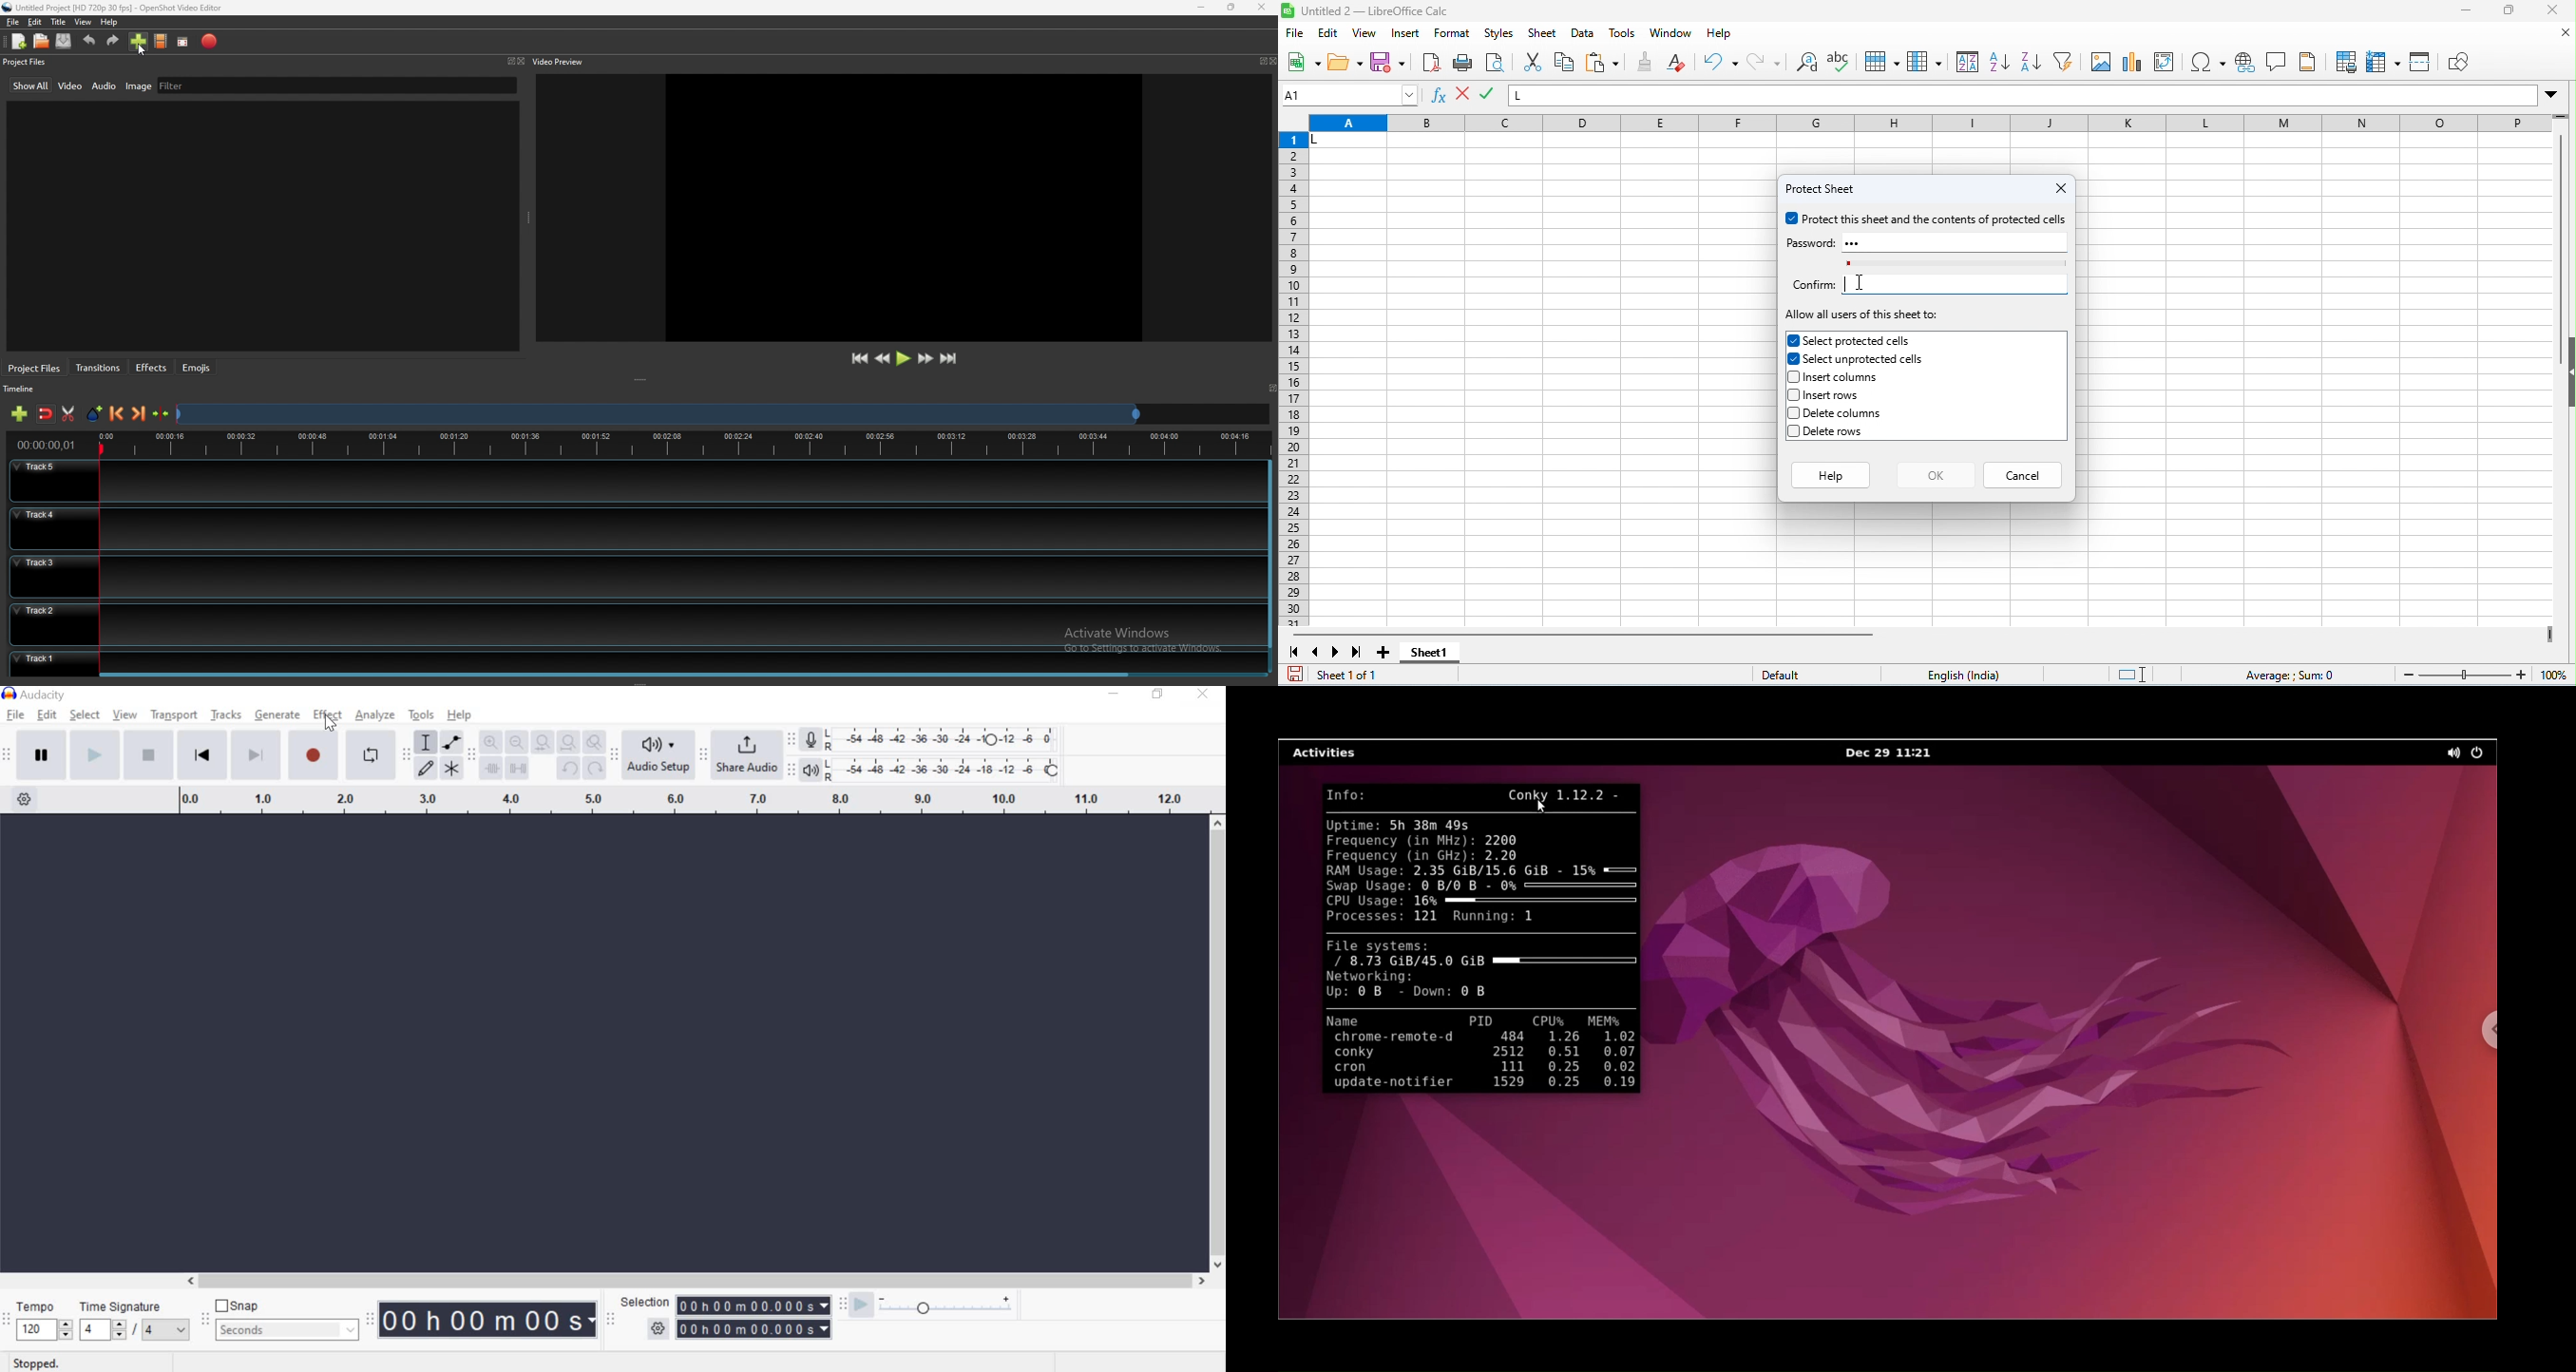 Image resolution: width=2576 pixels, height=1372 pixels. I want to click on ok, so click(1936, 473).